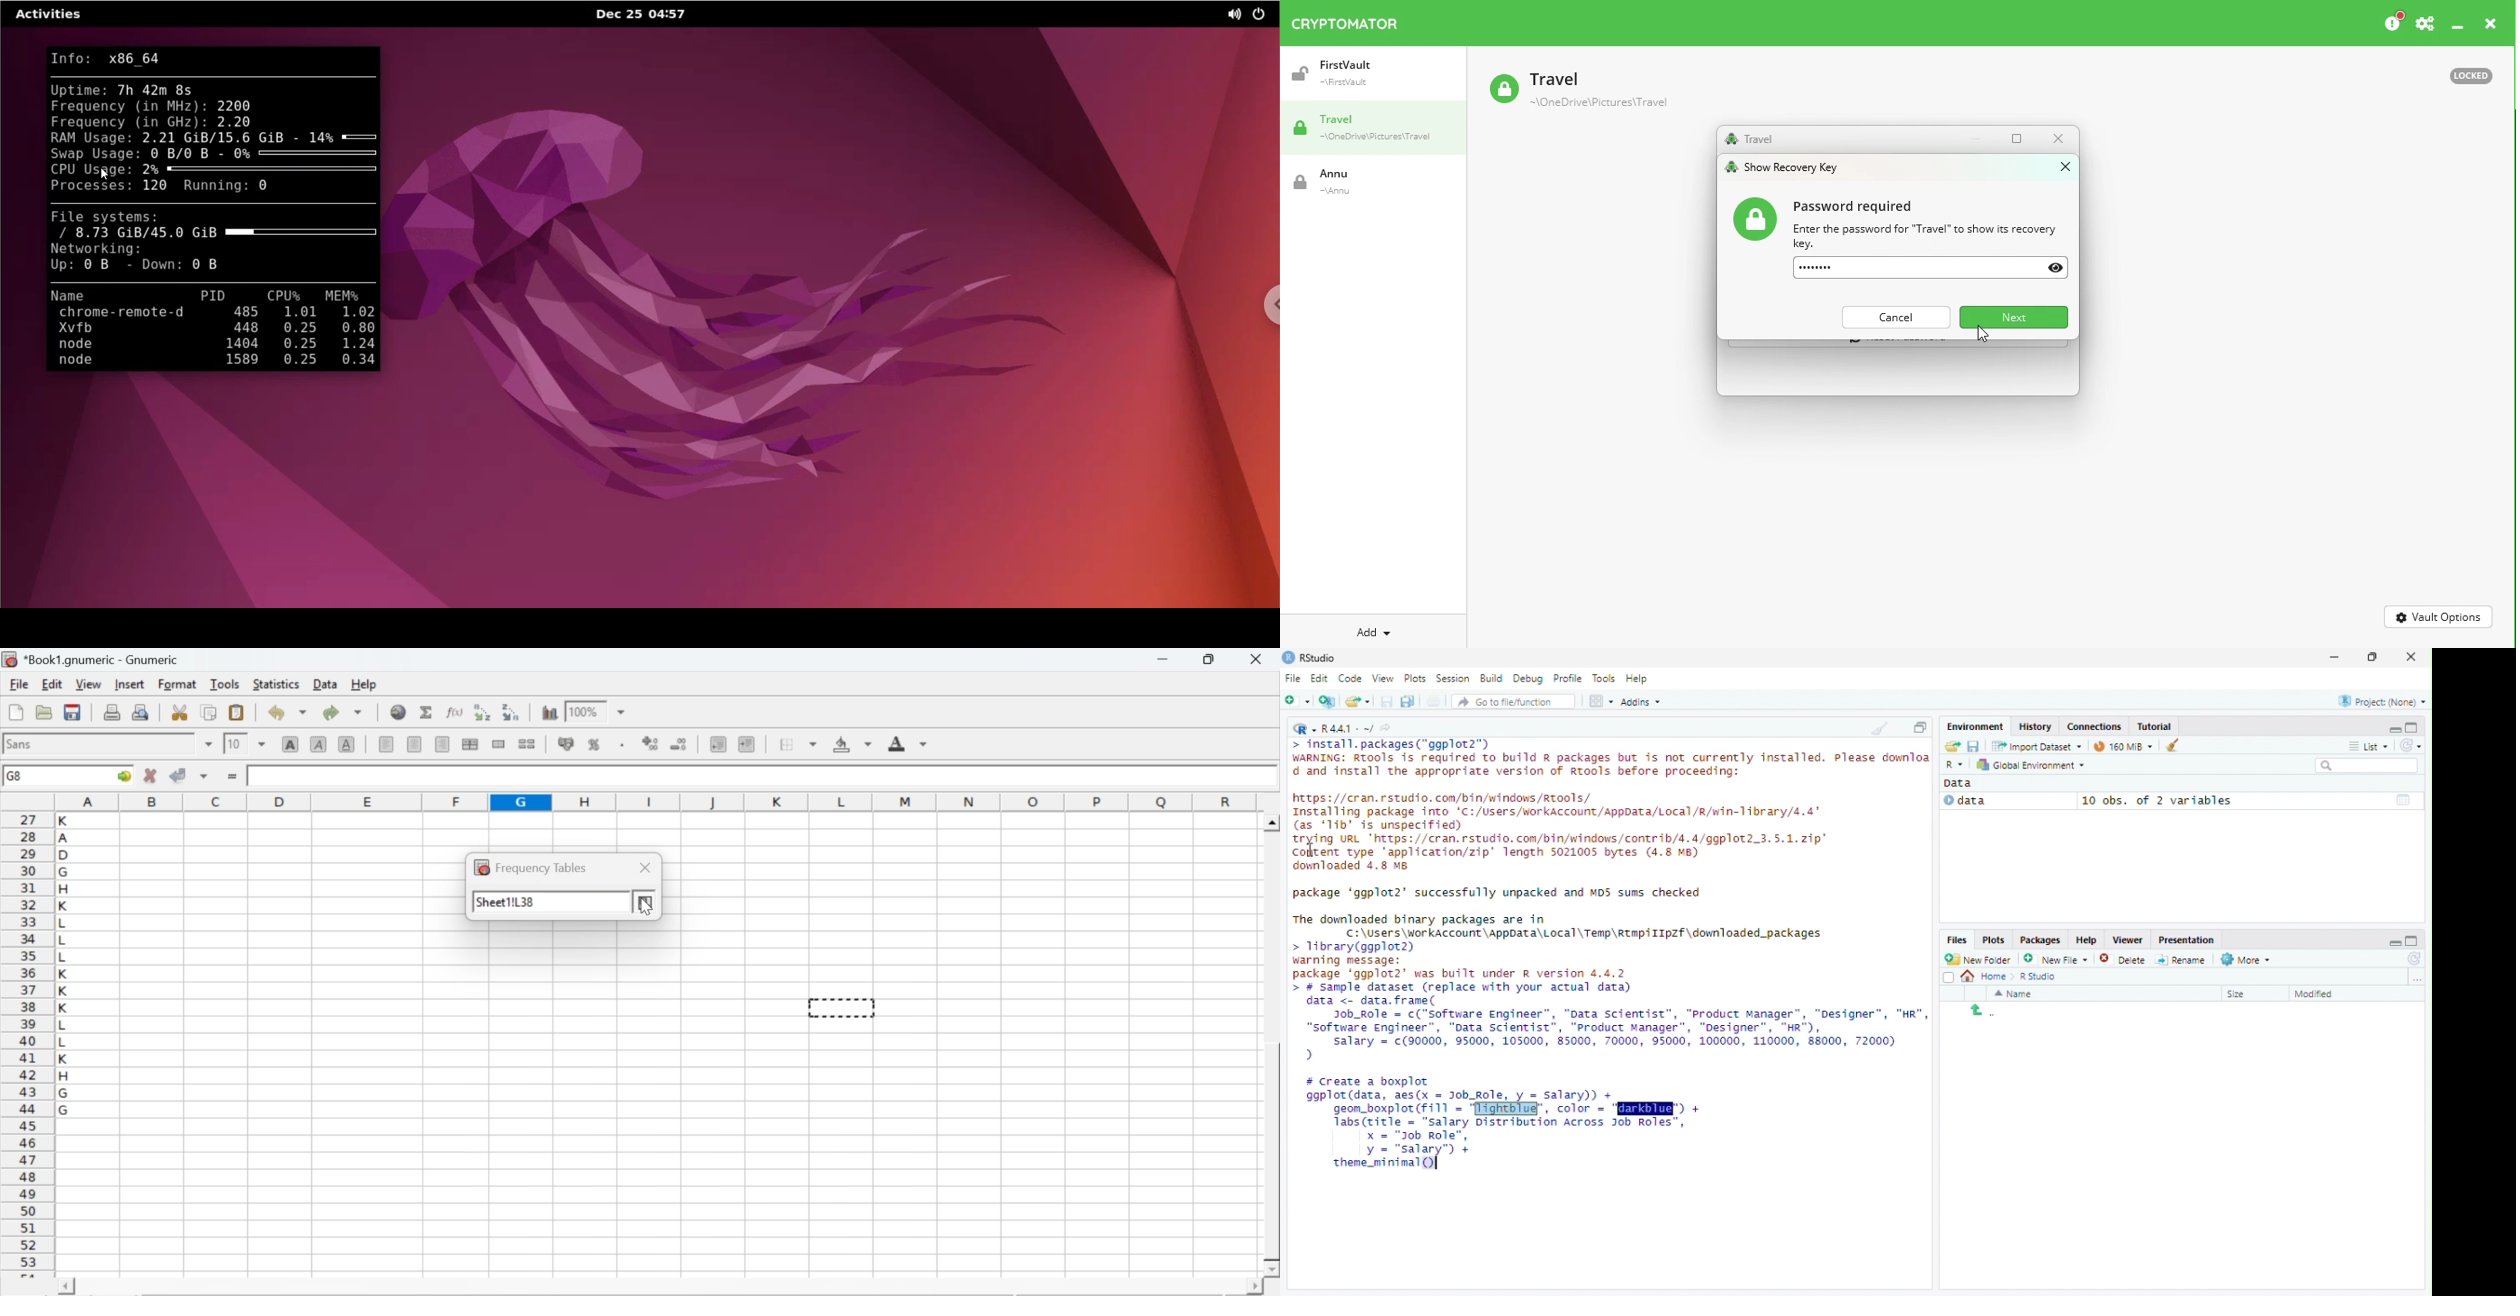 This screenshot has width=2520, height=1316. I want to click on refresh file listing, so click(2415, 959).